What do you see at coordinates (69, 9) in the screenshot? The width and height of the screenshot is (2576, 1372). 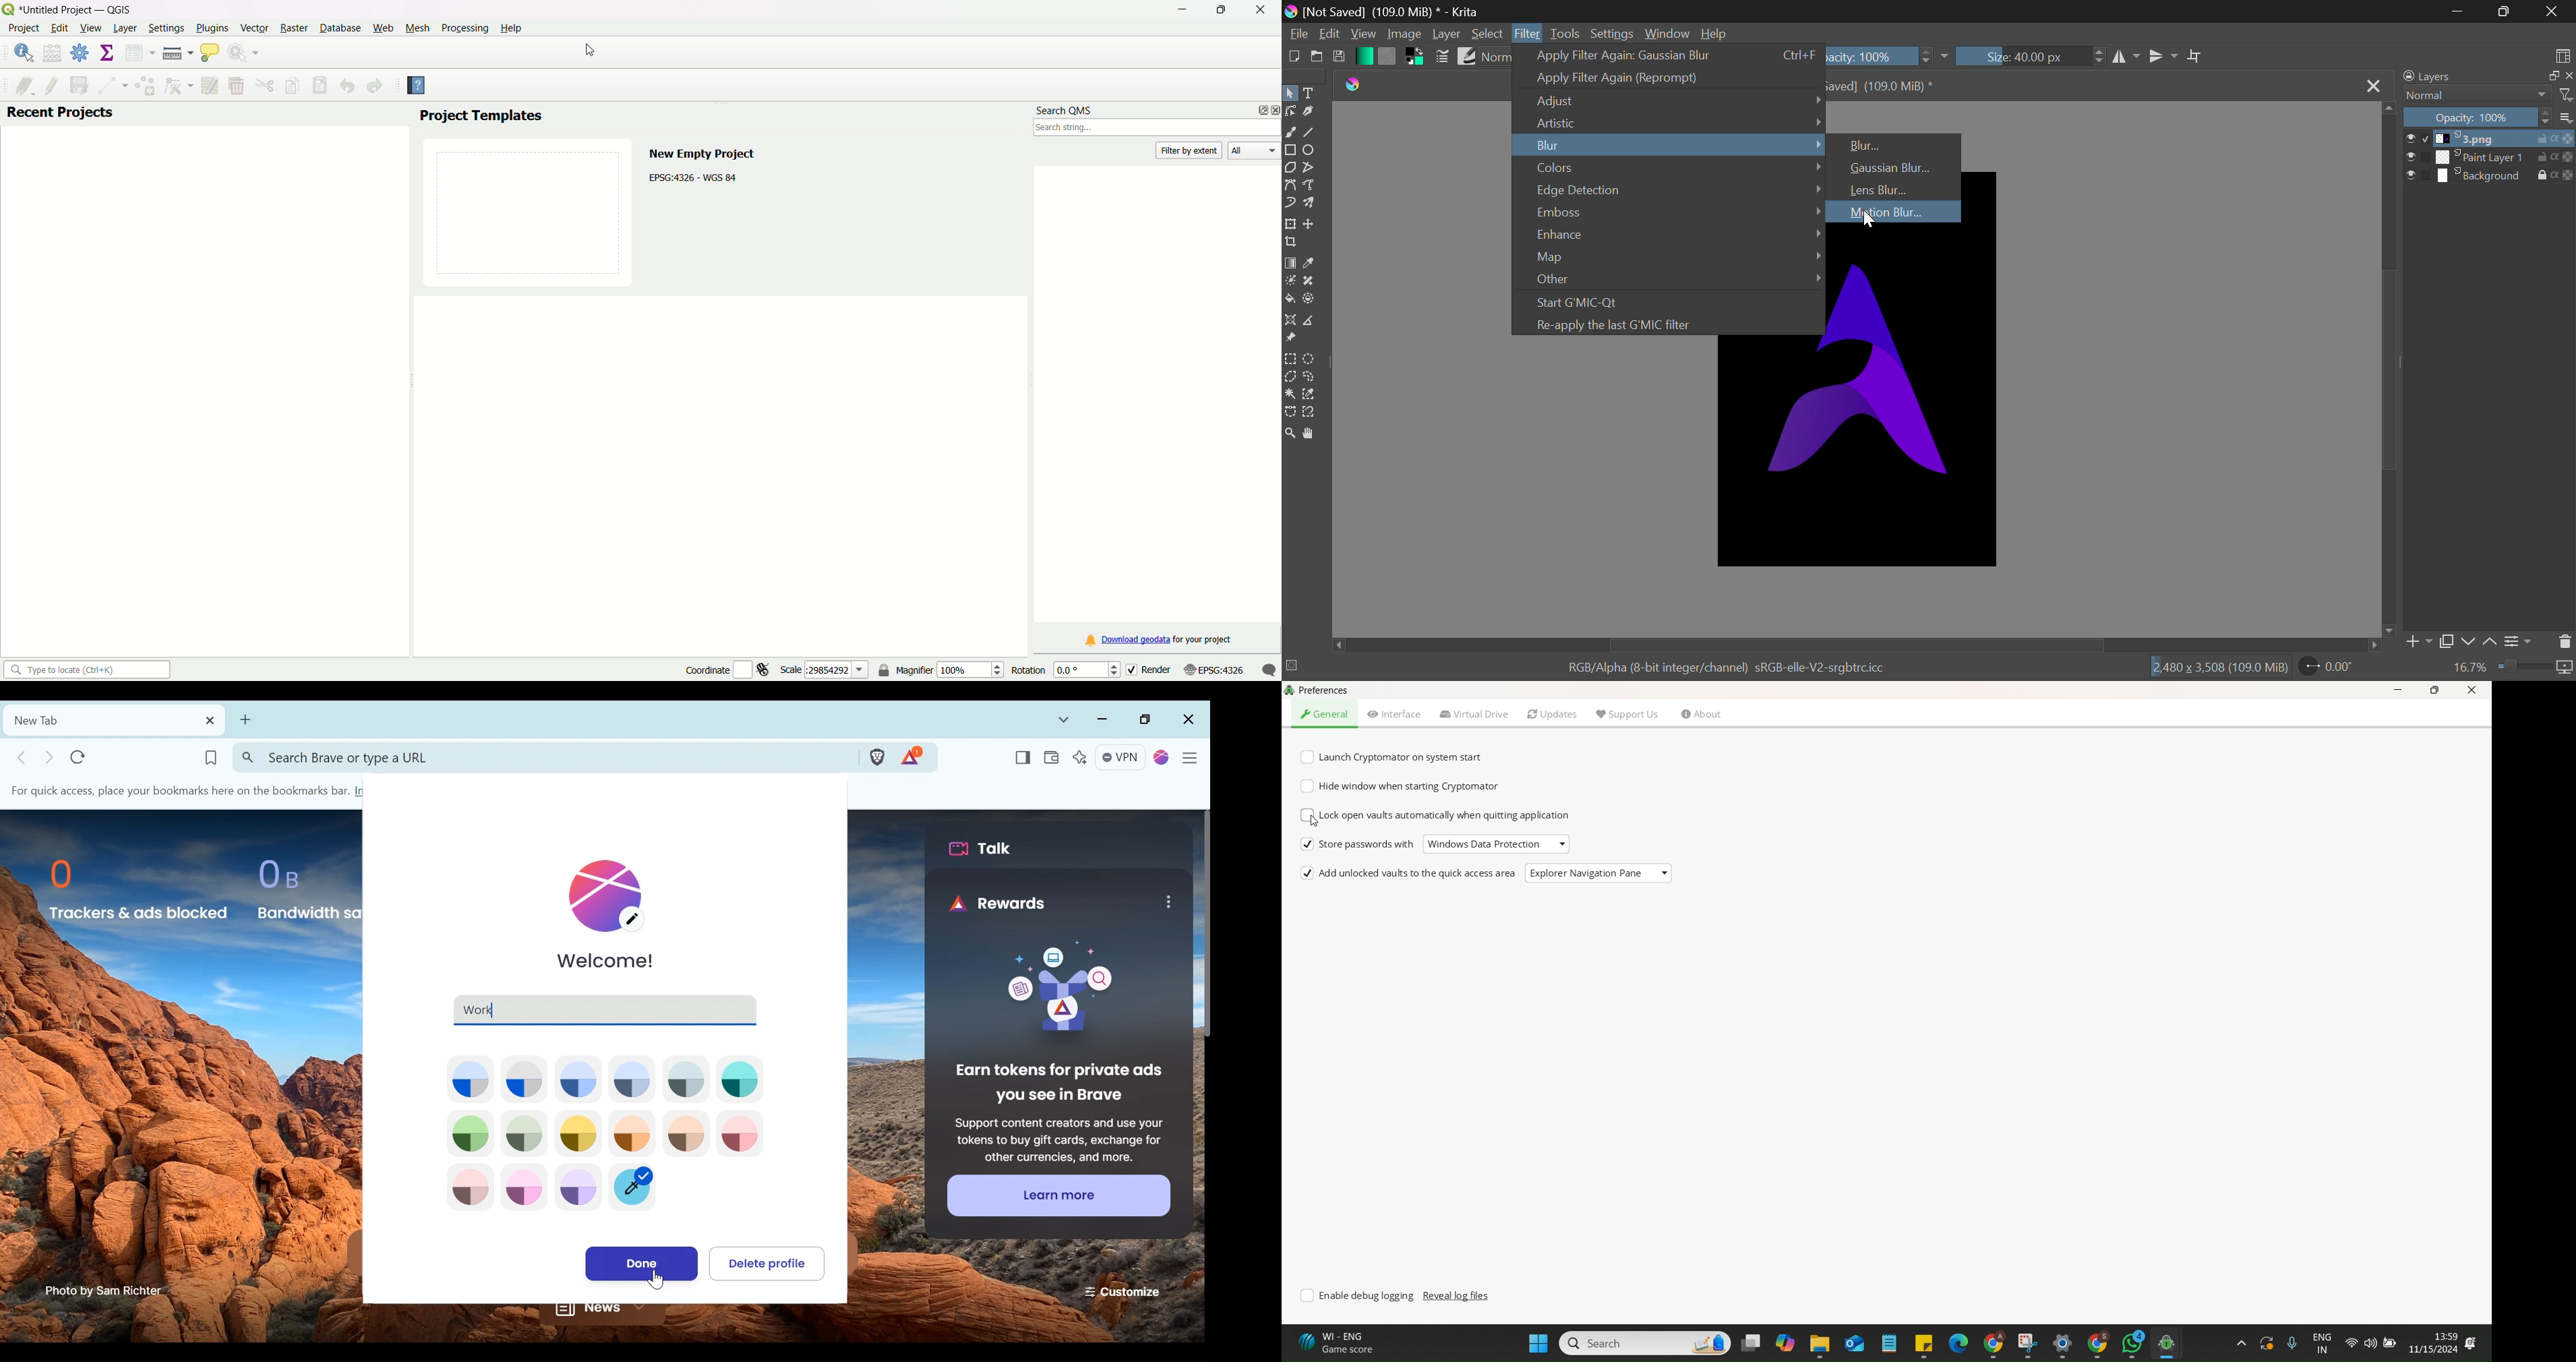 I see `logo and title` at bounding box center [69, 9].